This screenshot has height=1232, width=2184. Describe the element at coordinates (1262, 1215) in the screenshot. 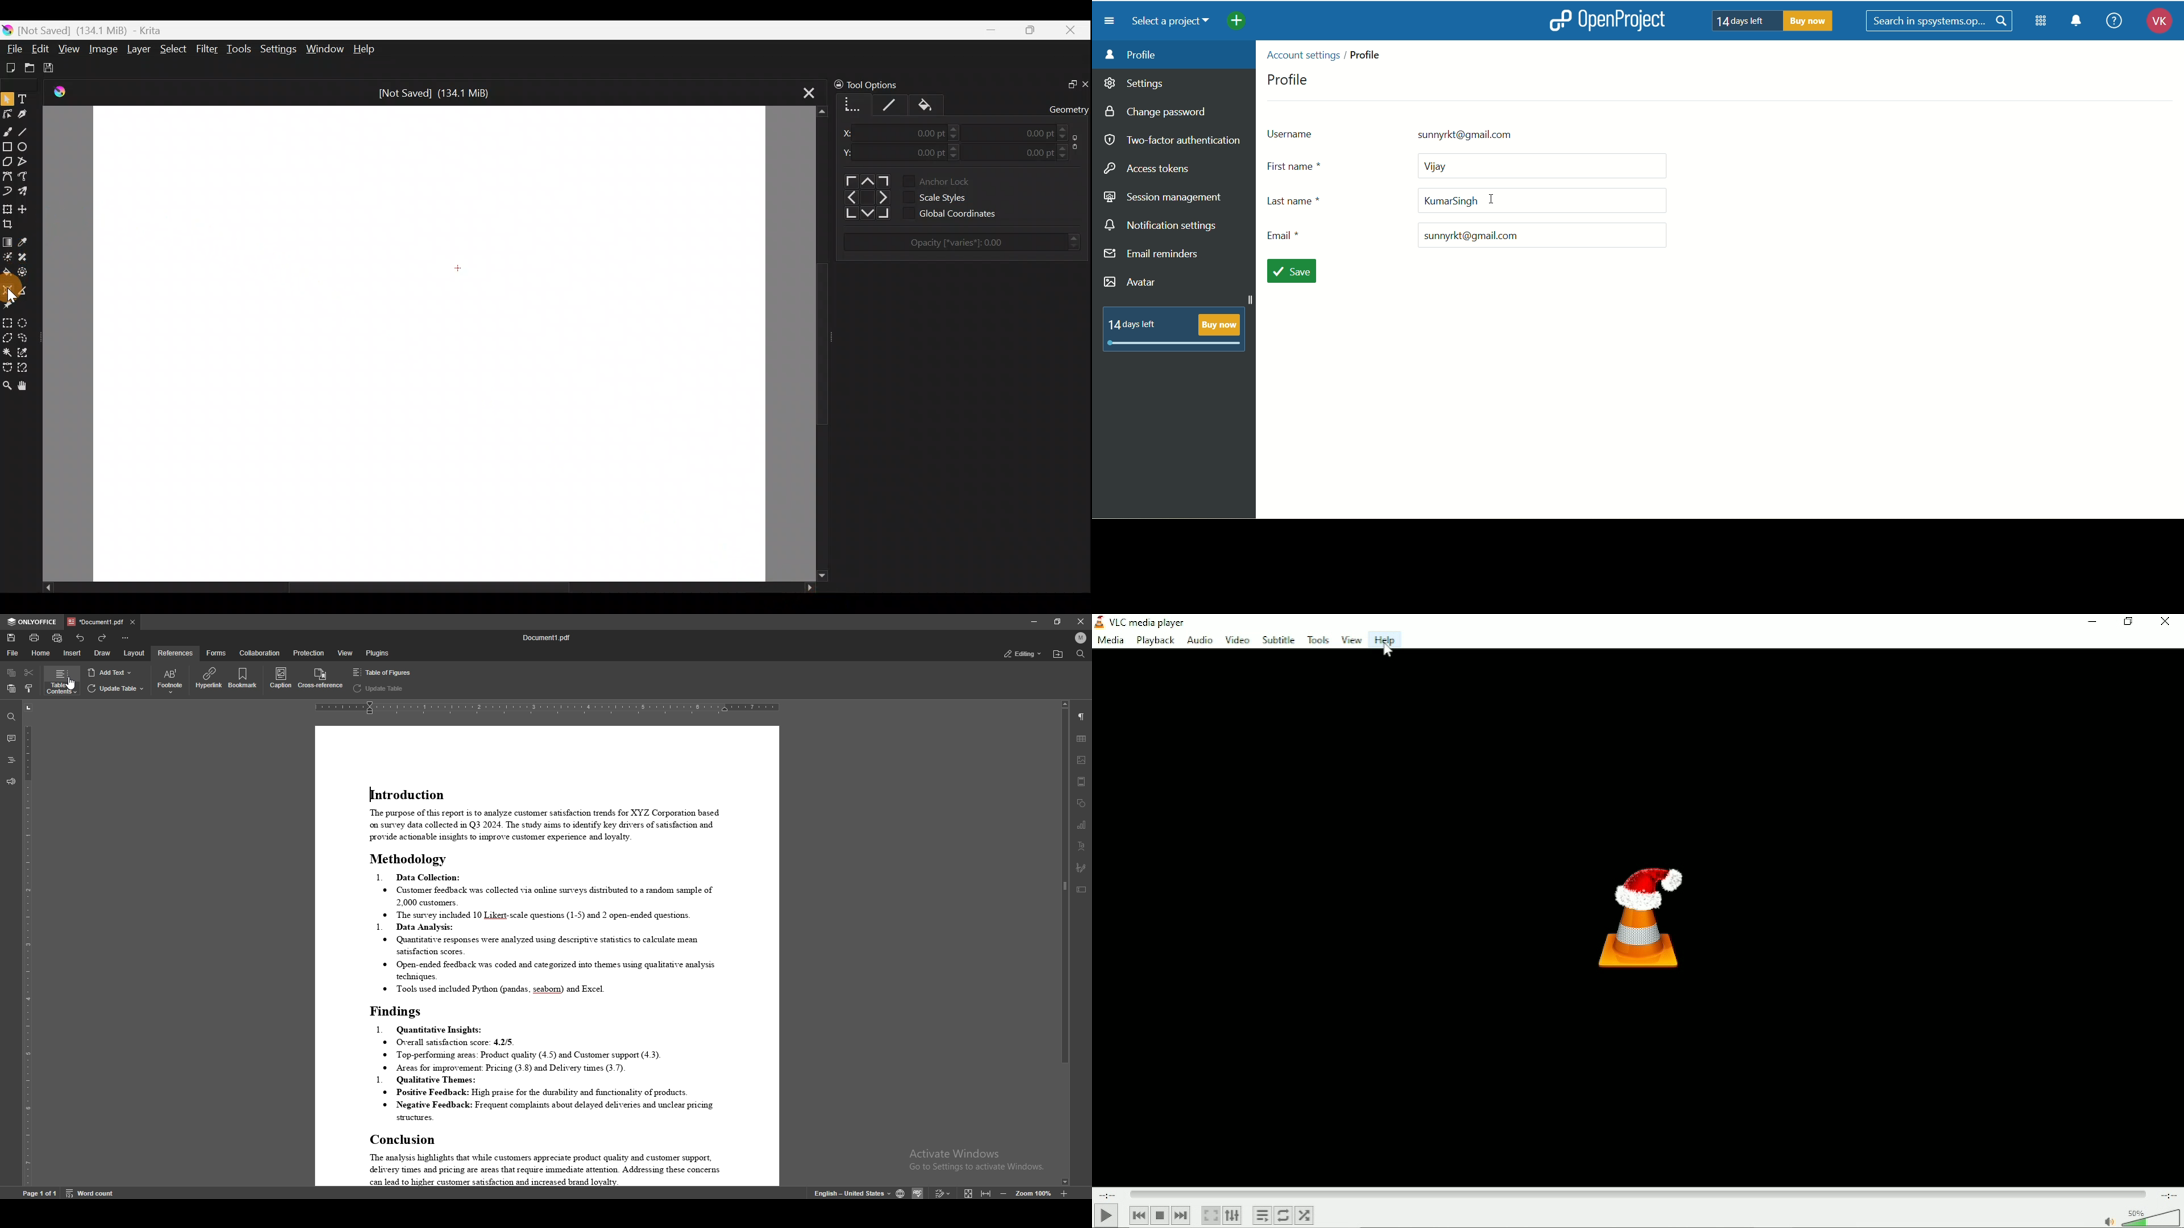

I see `Toggle playlist` at that location.